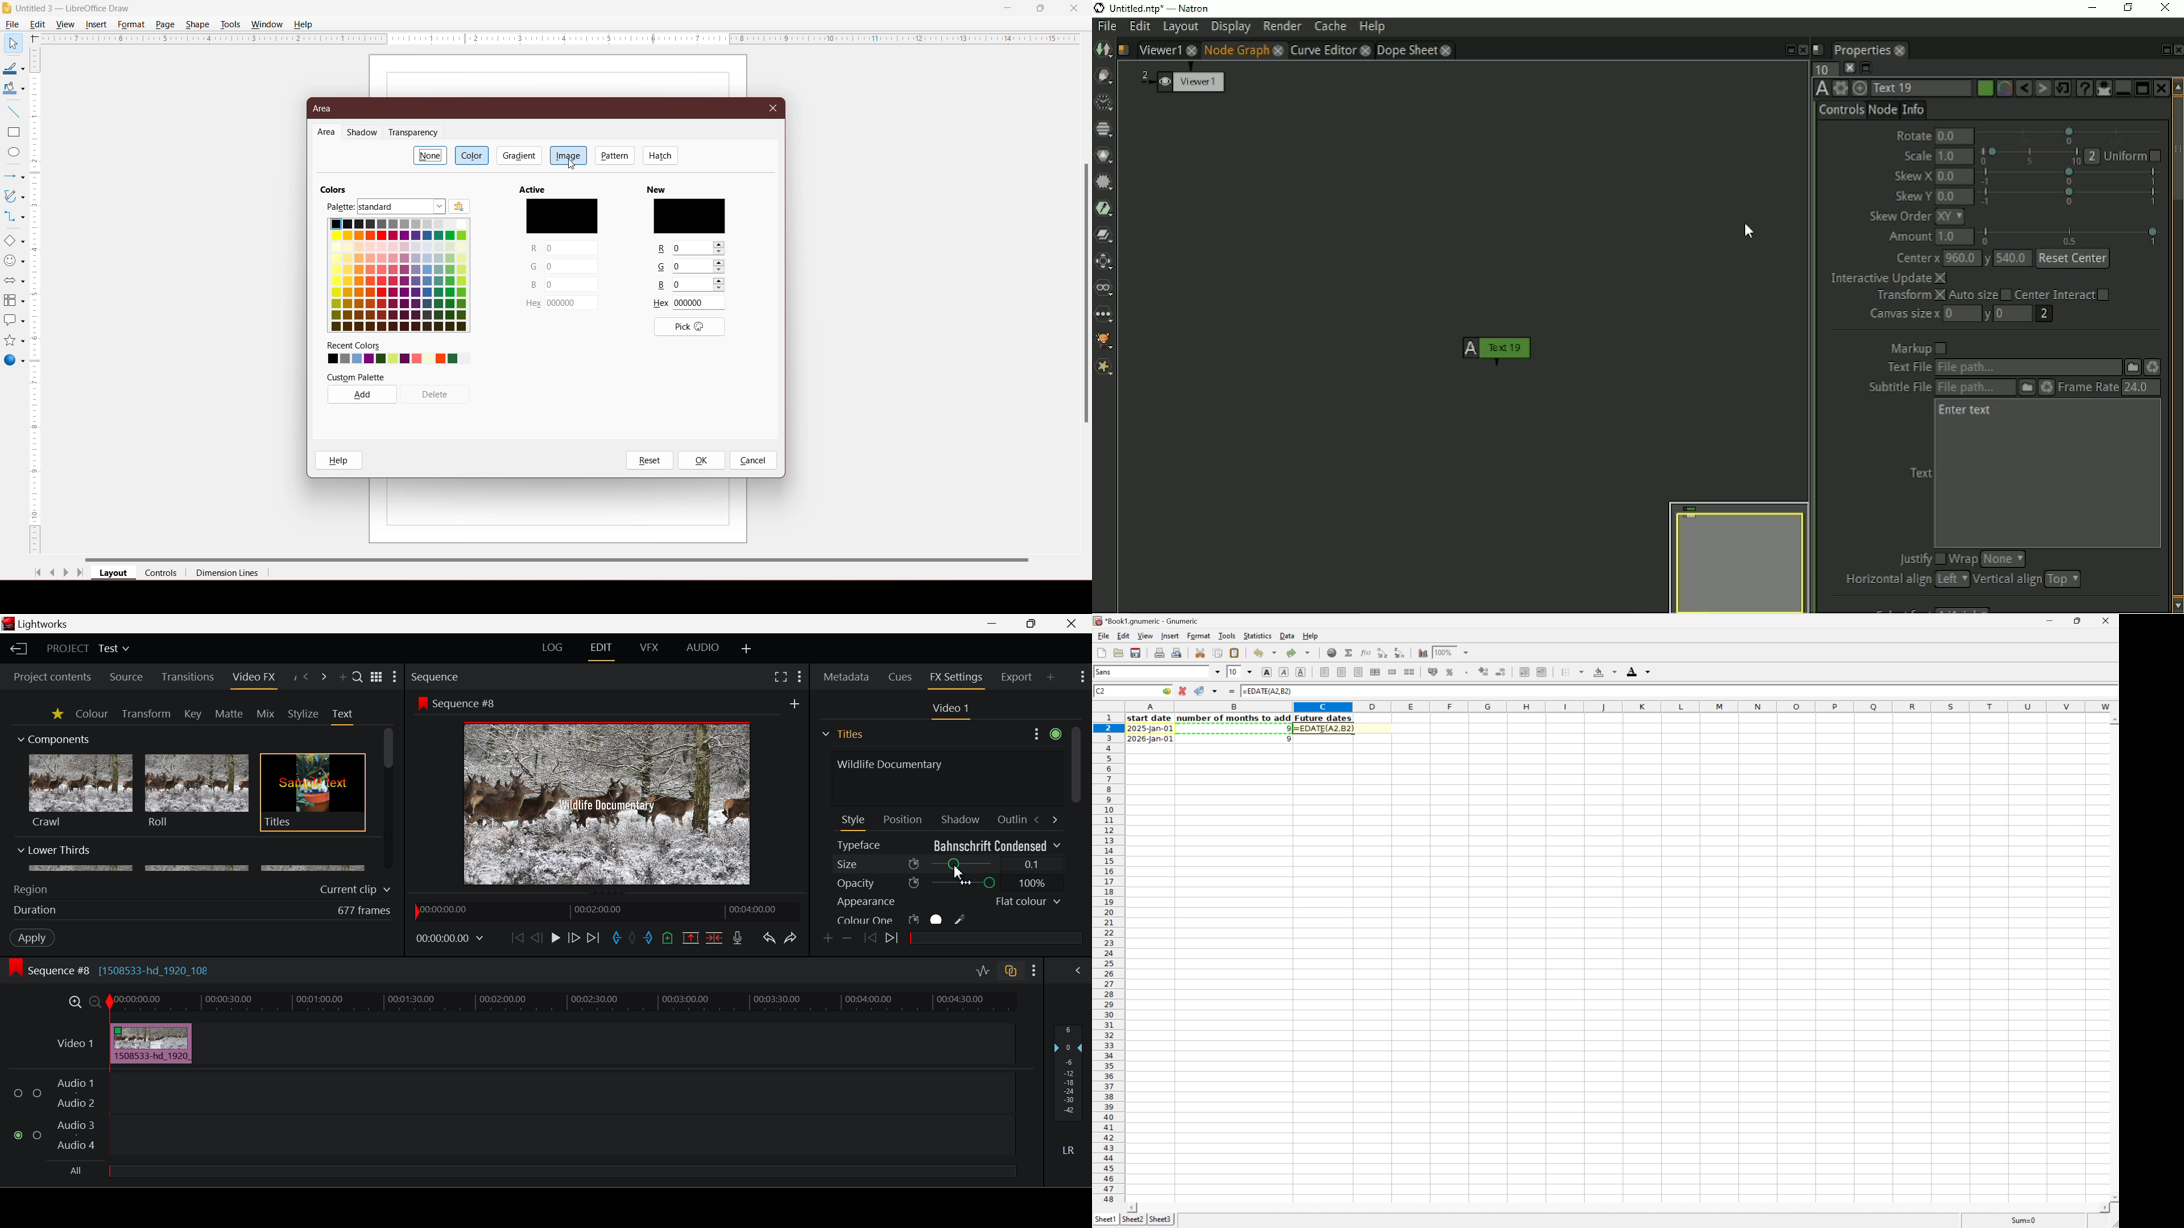 The height and width of the screenshot is (1232, 2184). Describe the element at coordinates (615, 155) in the screenshot. I see `Pattern` at that location.